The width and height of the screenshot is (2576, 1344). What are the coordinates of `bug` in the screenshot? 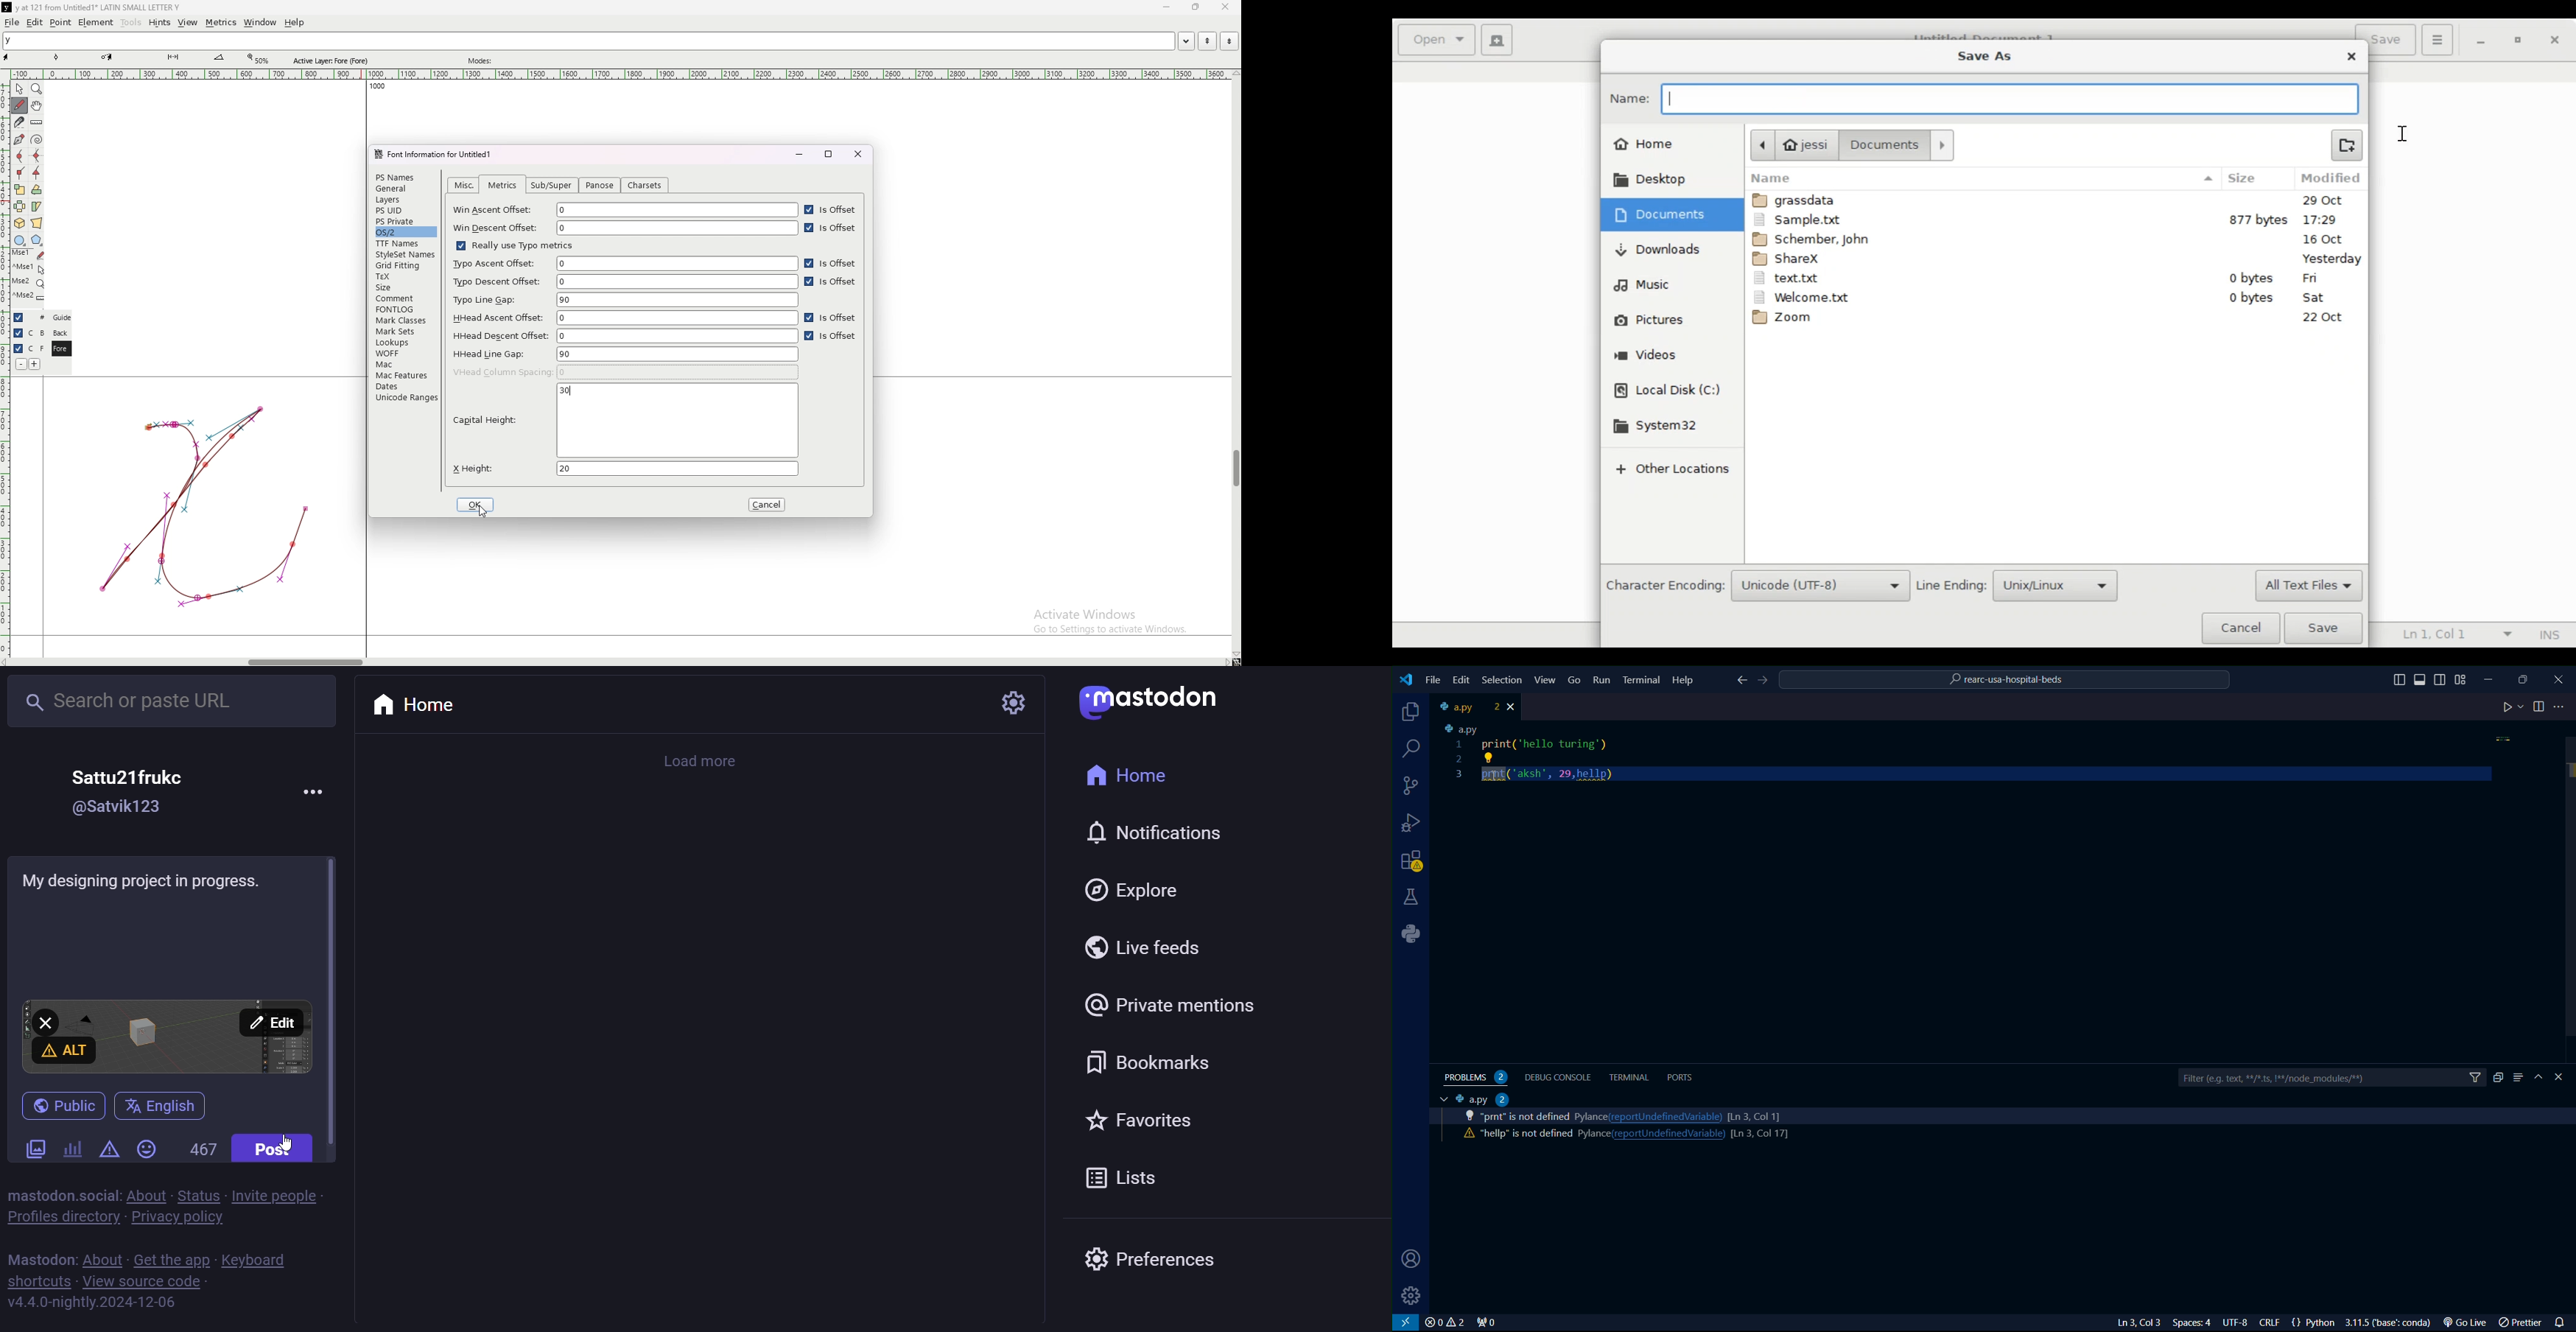 It's located at (1414, 820).